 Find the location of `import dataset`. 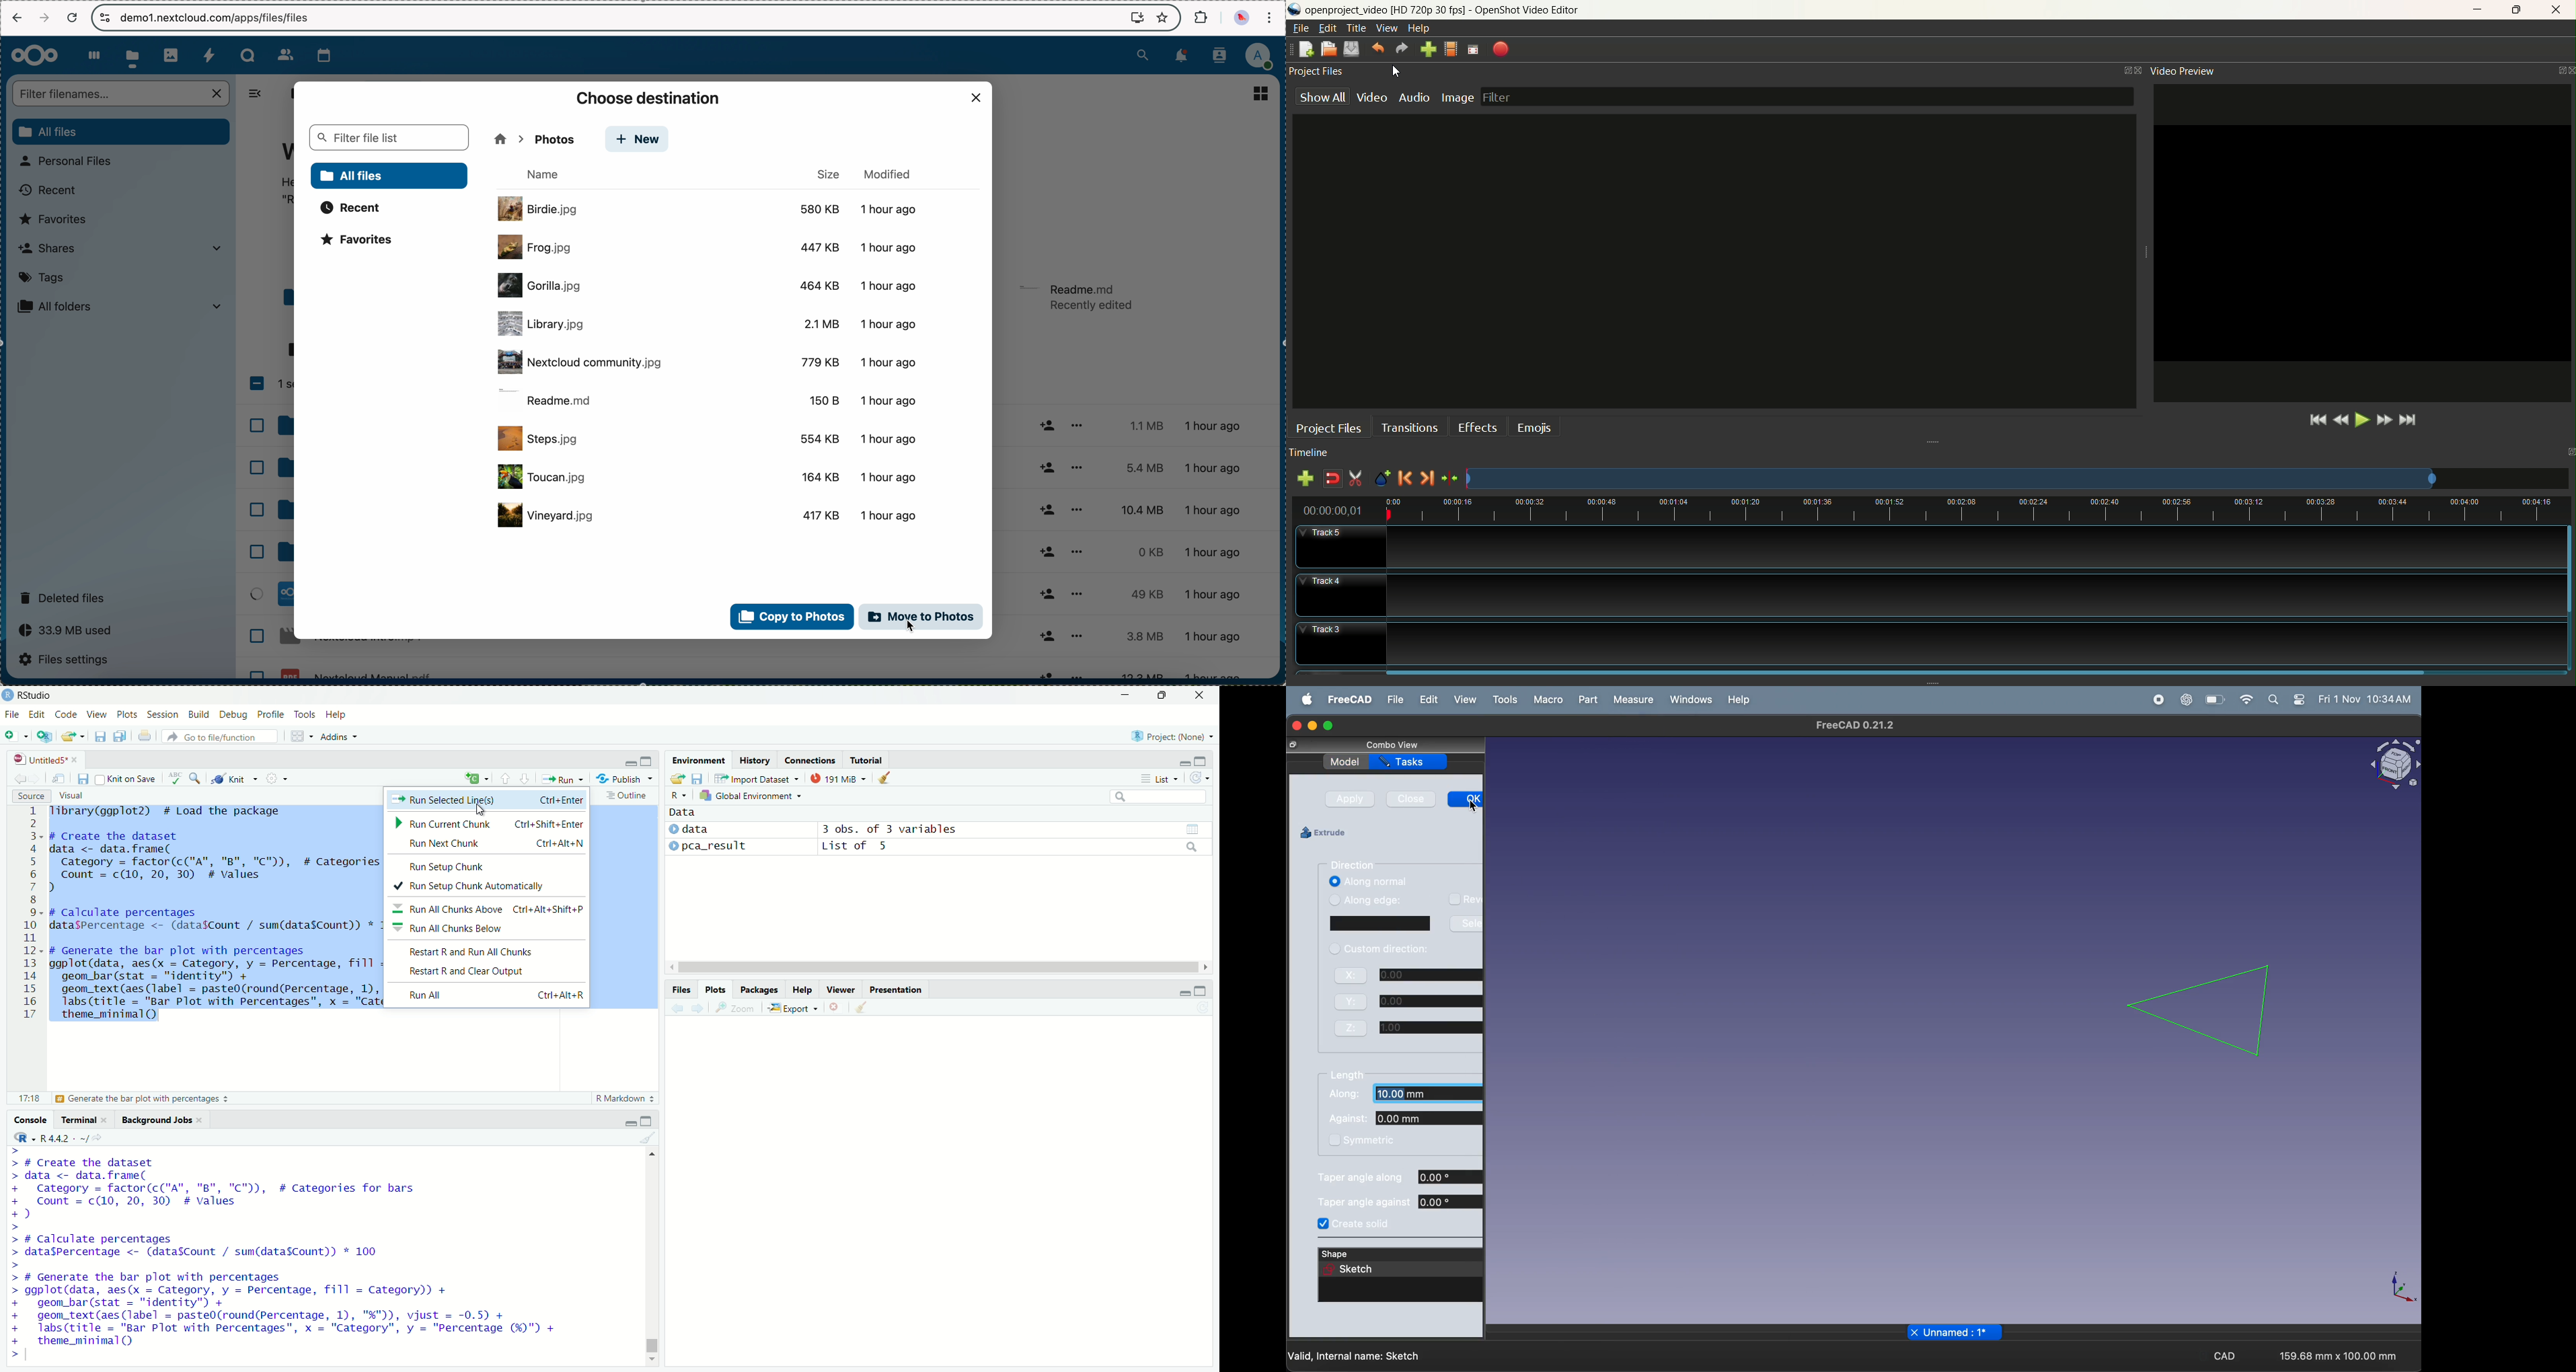

import dataset is located at coordinates (759, 779).